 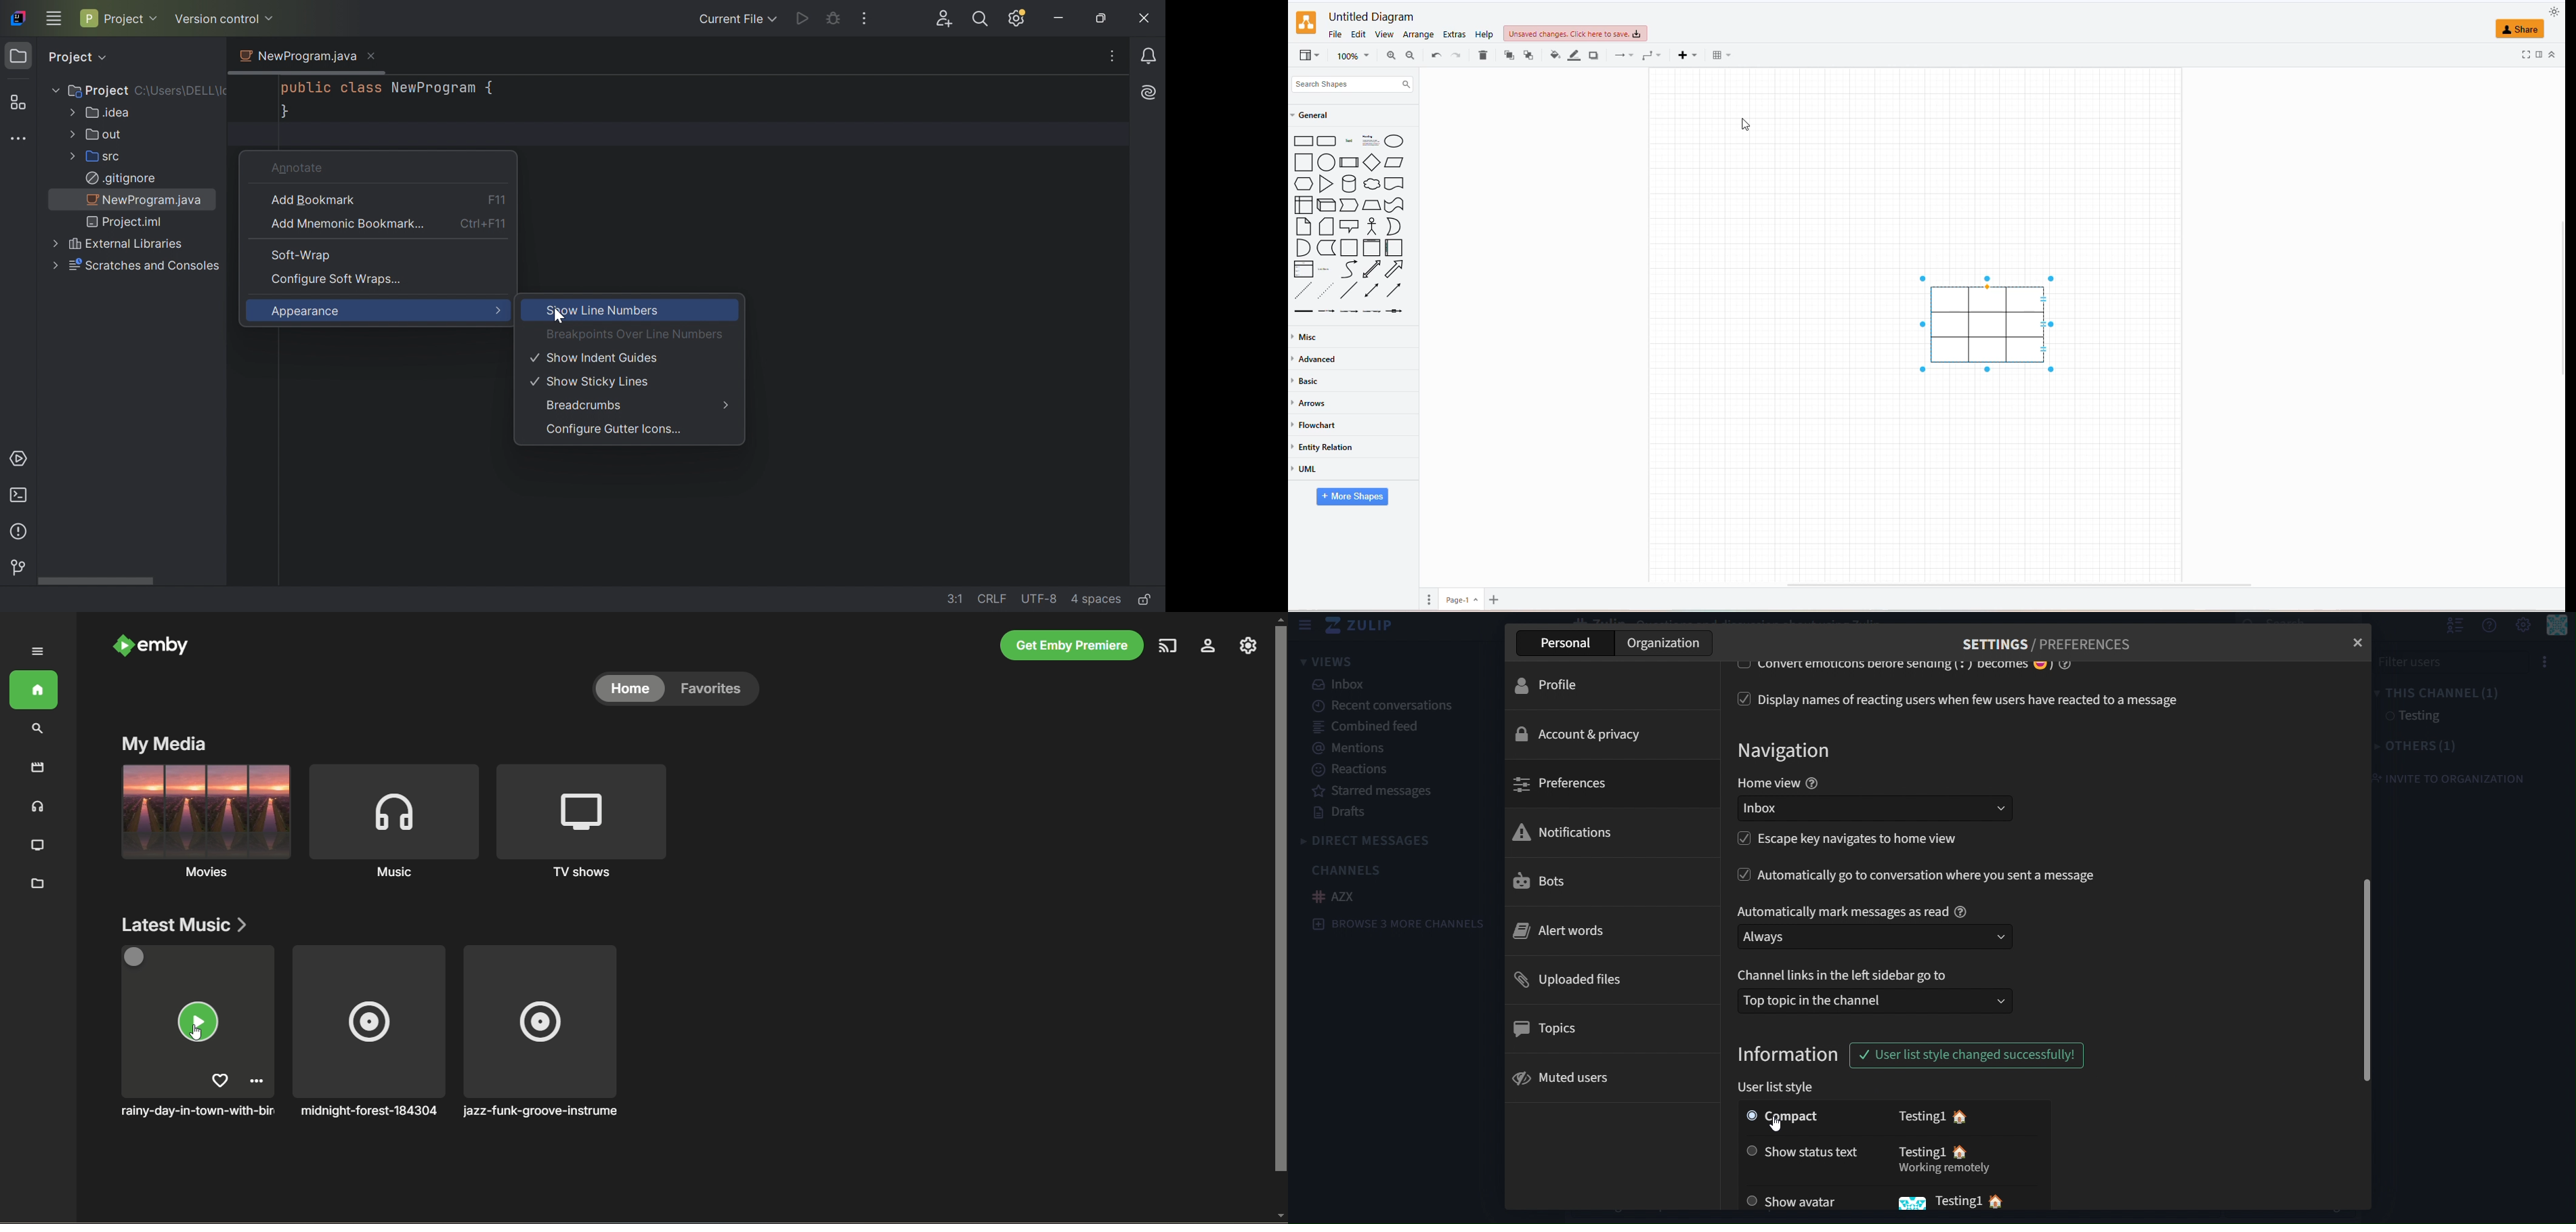 I want to click on show status text, so click(x=1799, y=1150).